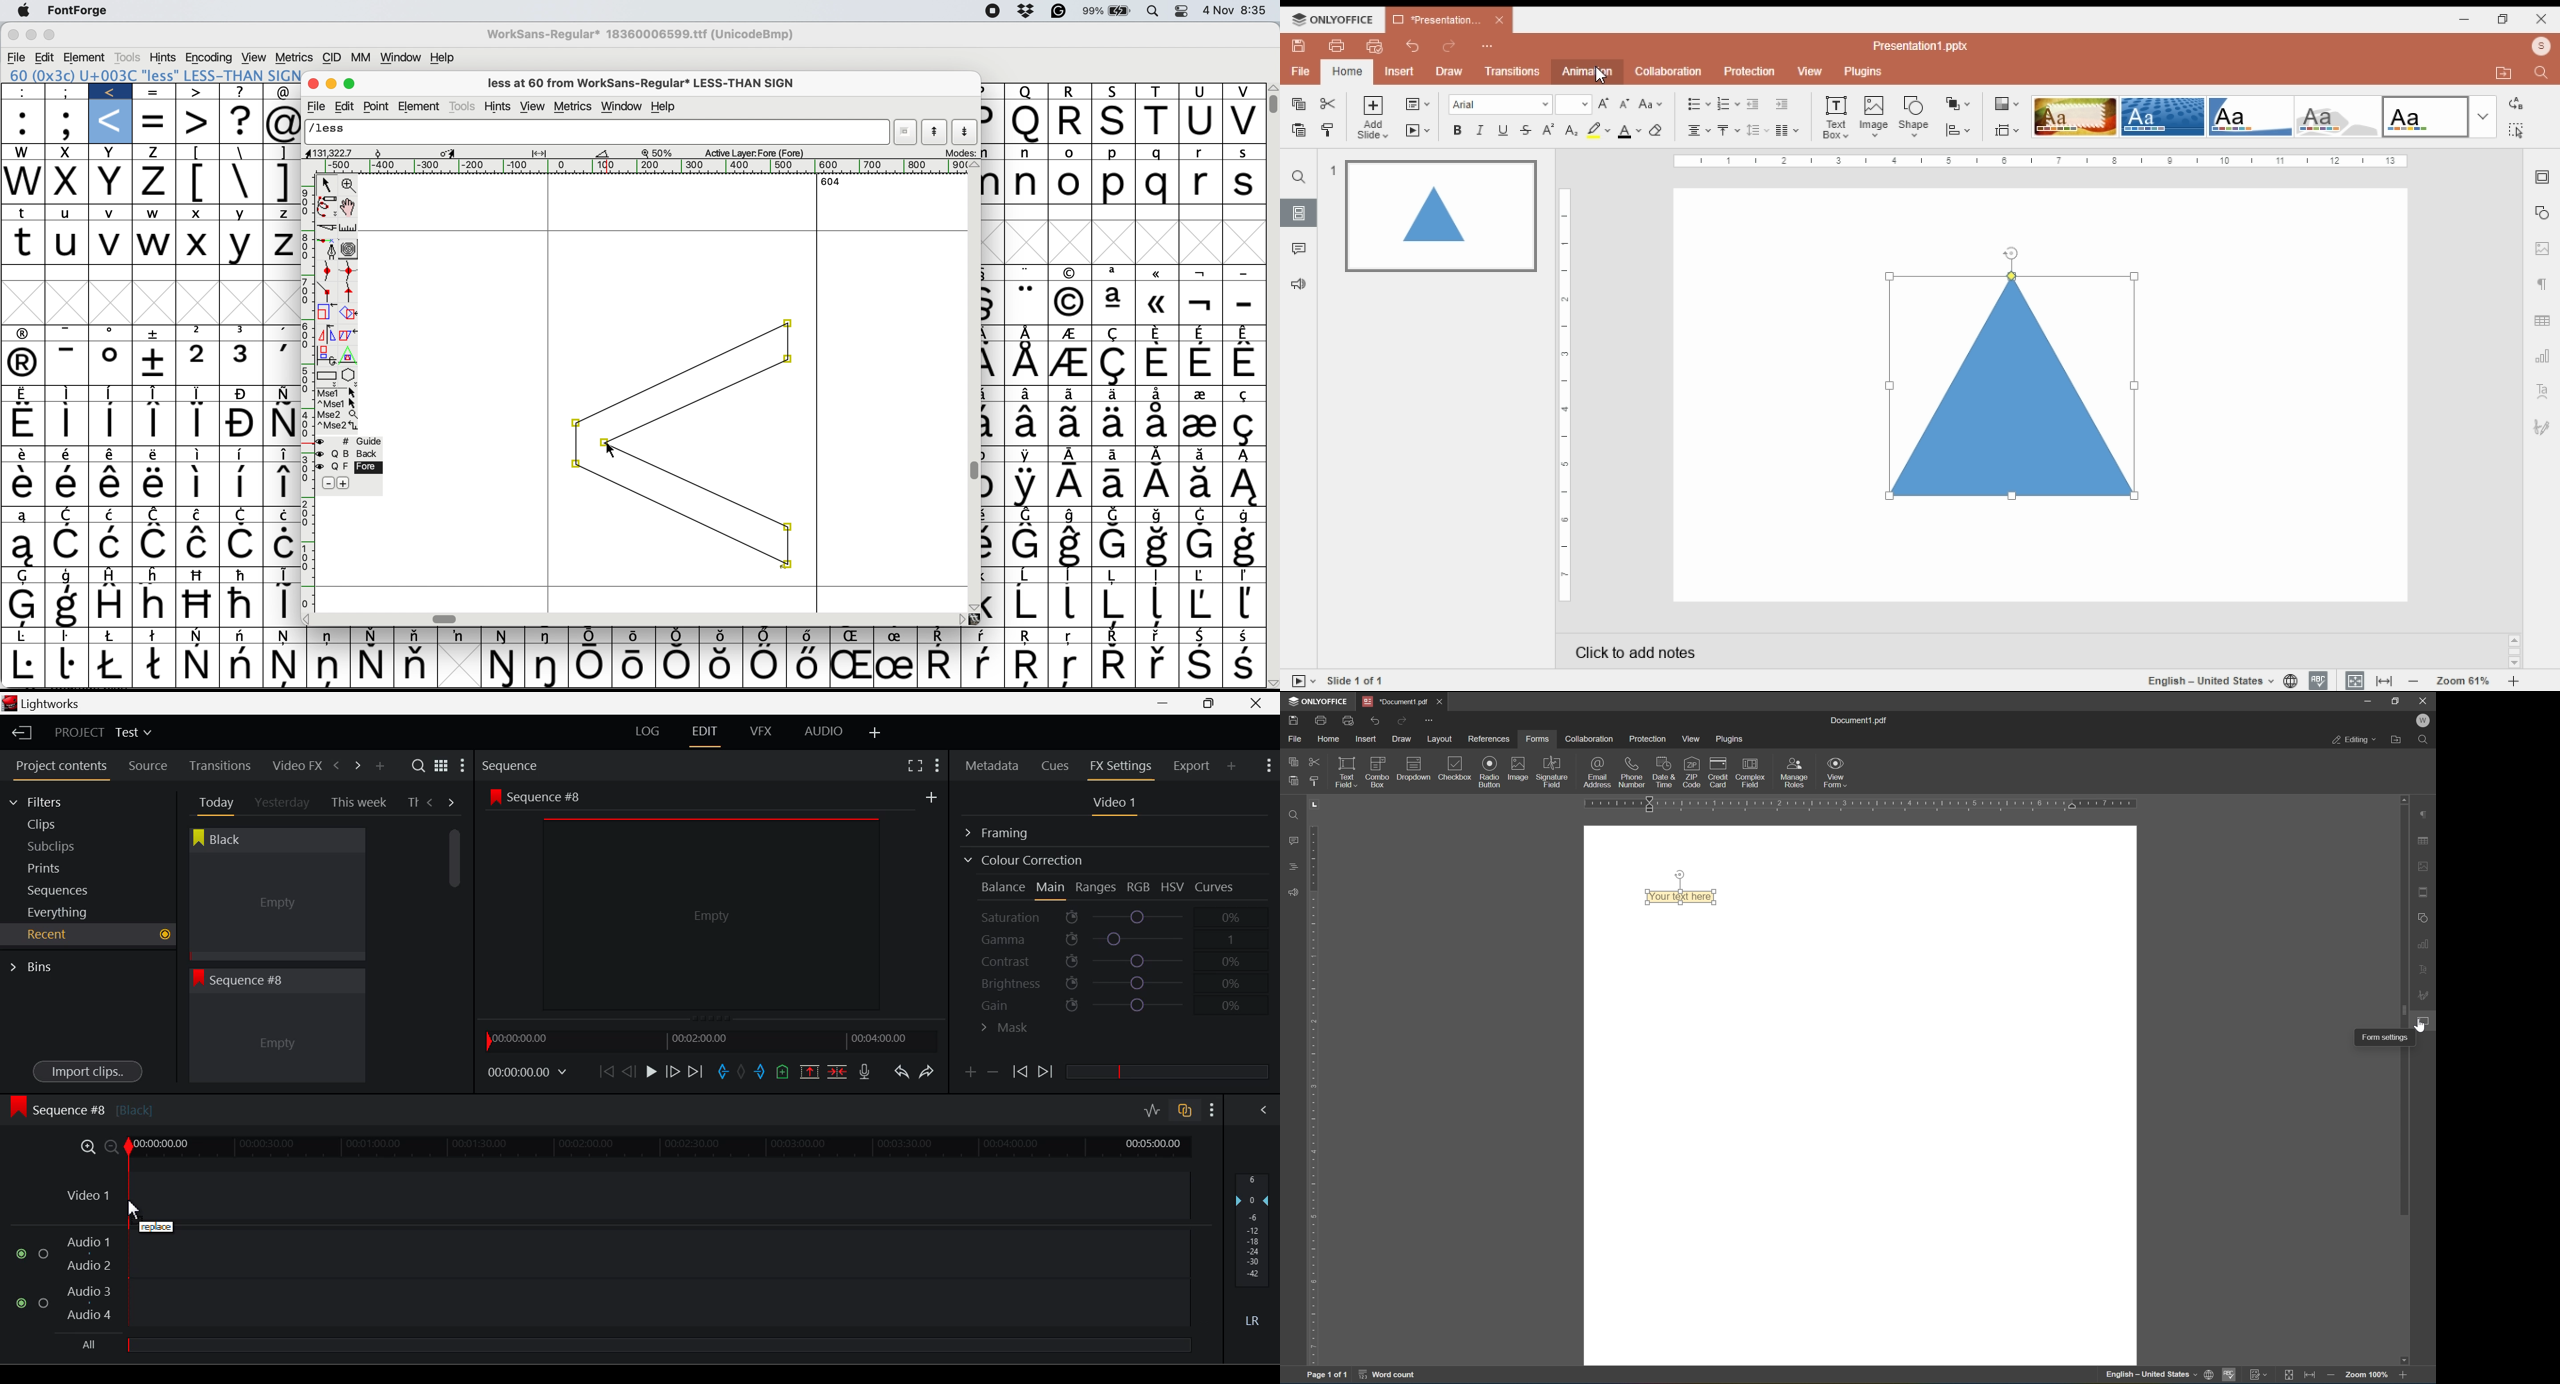  What do you see at coordinates (27, 454) in the screenshot?
I see `Symbol` at bounding box center [27, 454].